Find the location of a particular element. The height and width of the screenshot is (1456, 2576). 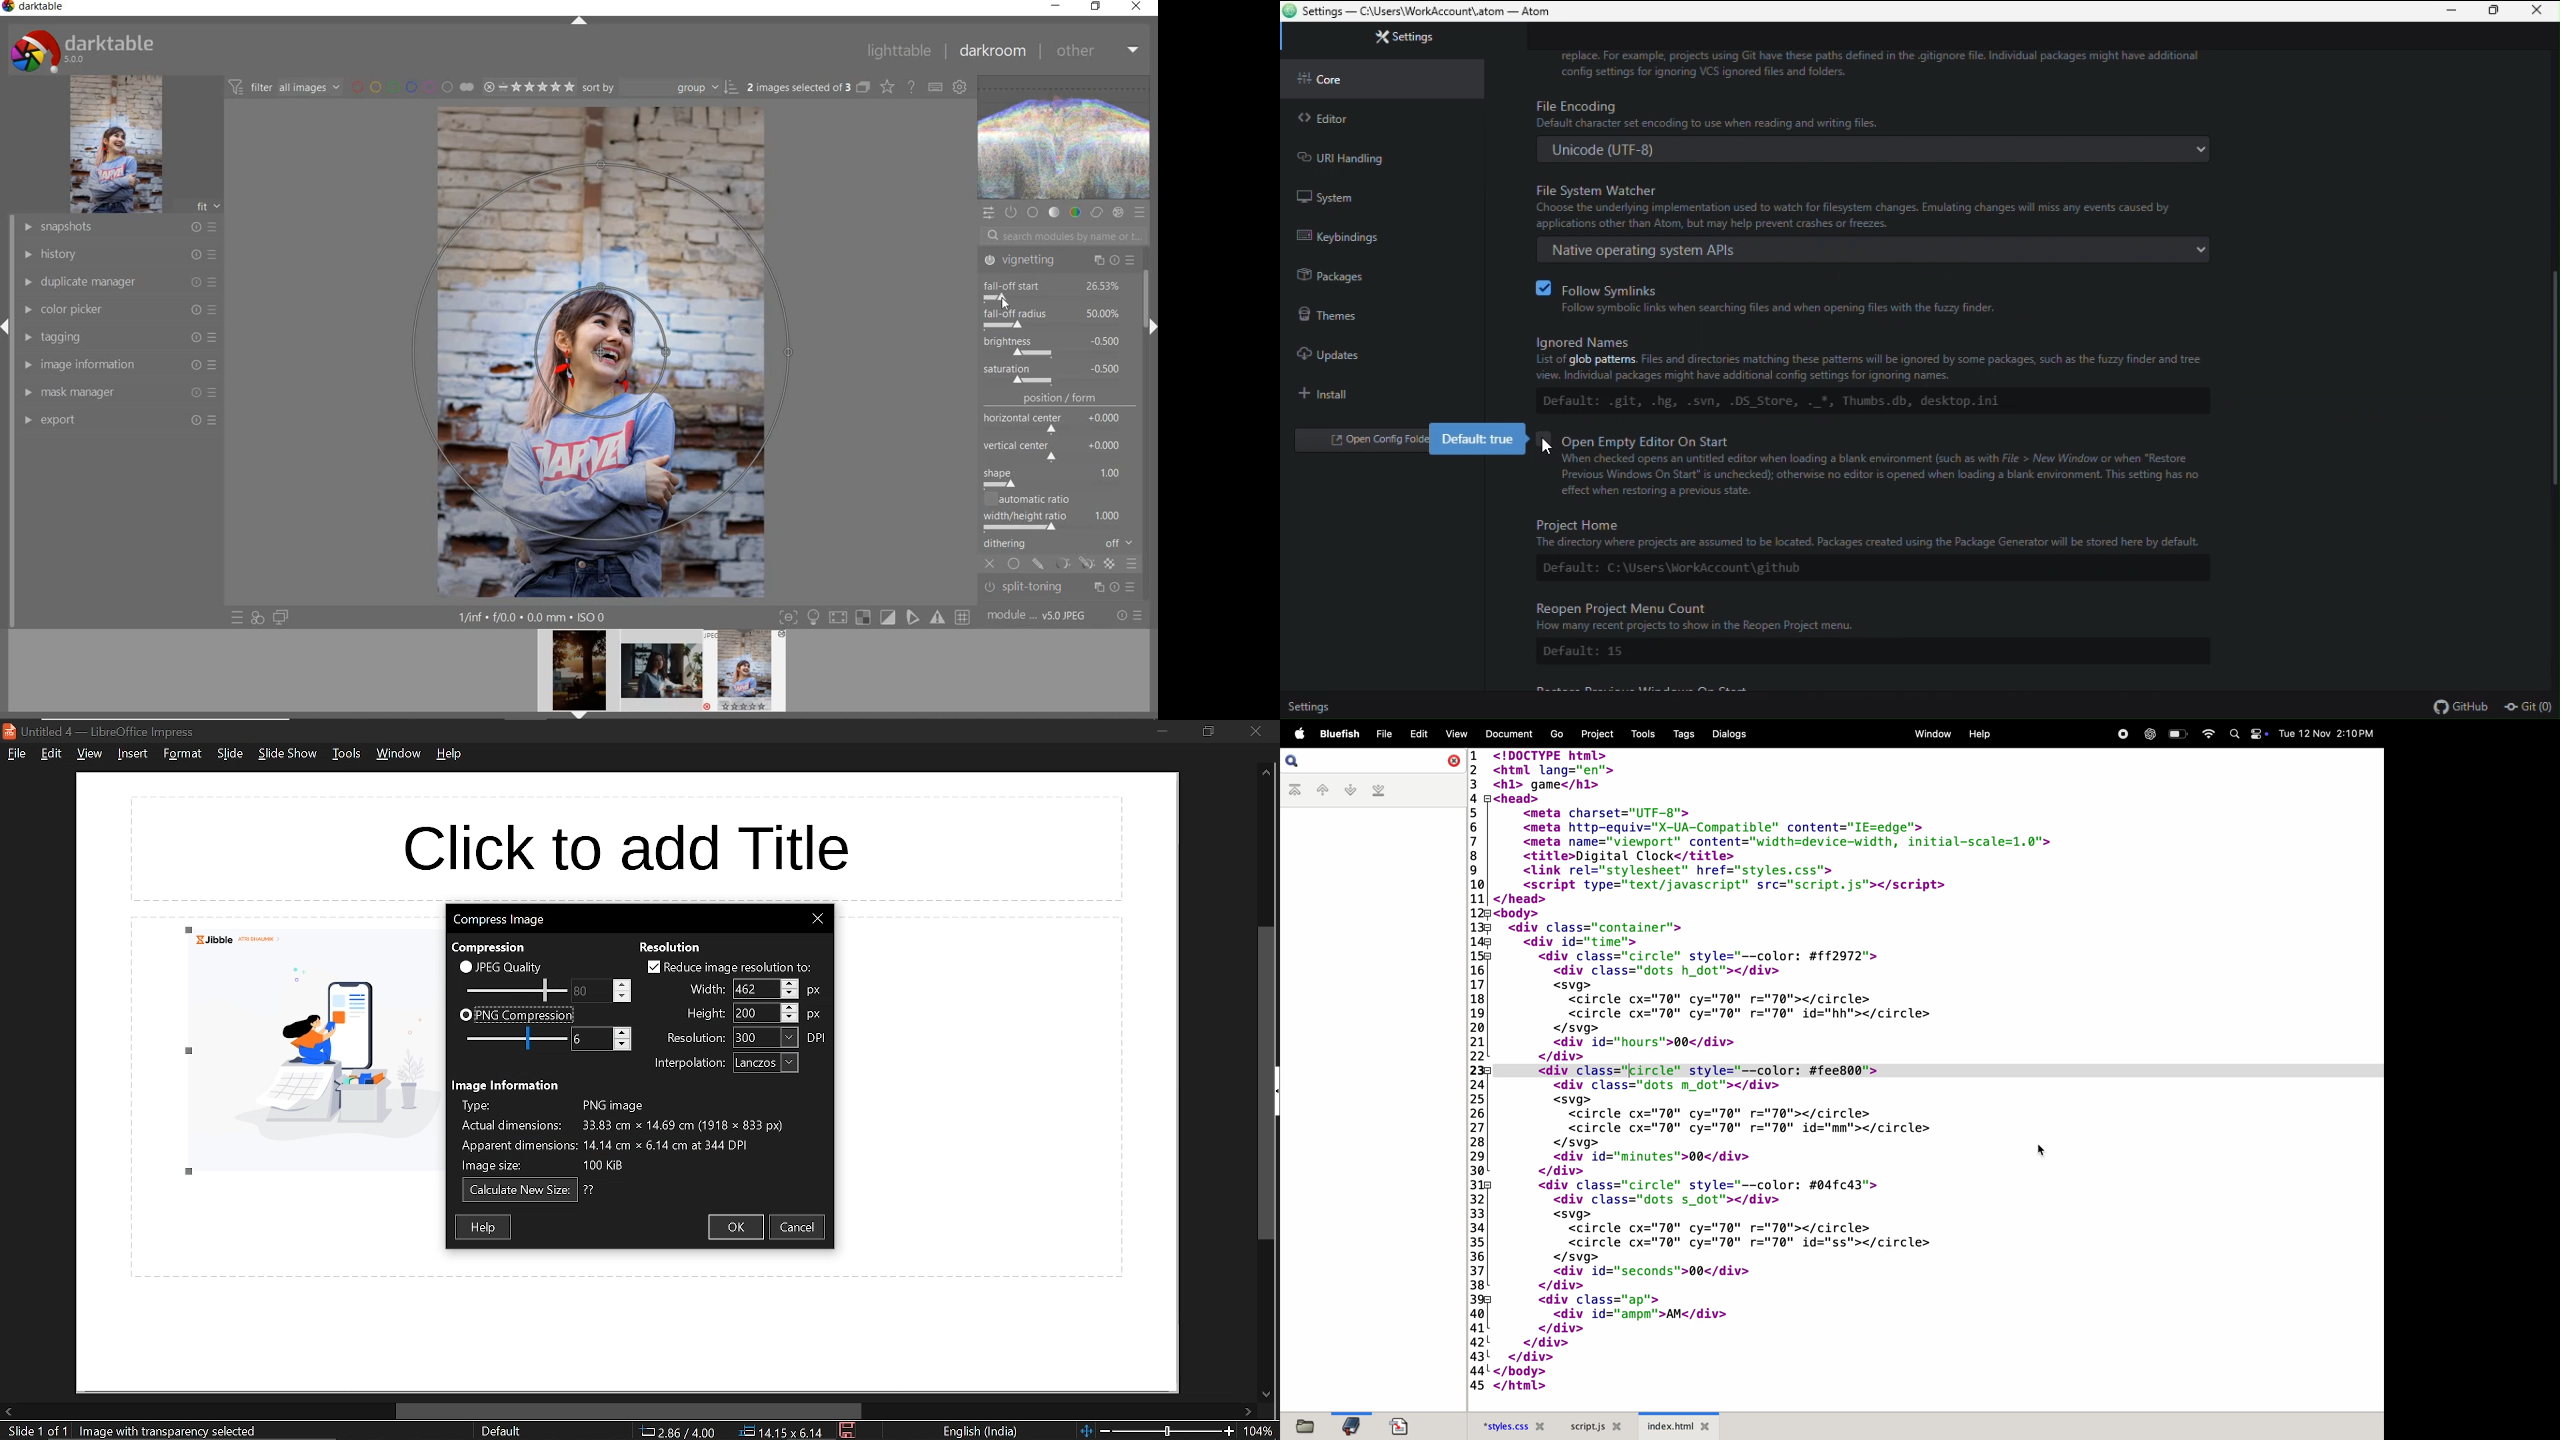

image is located at coordinates (116, 144).